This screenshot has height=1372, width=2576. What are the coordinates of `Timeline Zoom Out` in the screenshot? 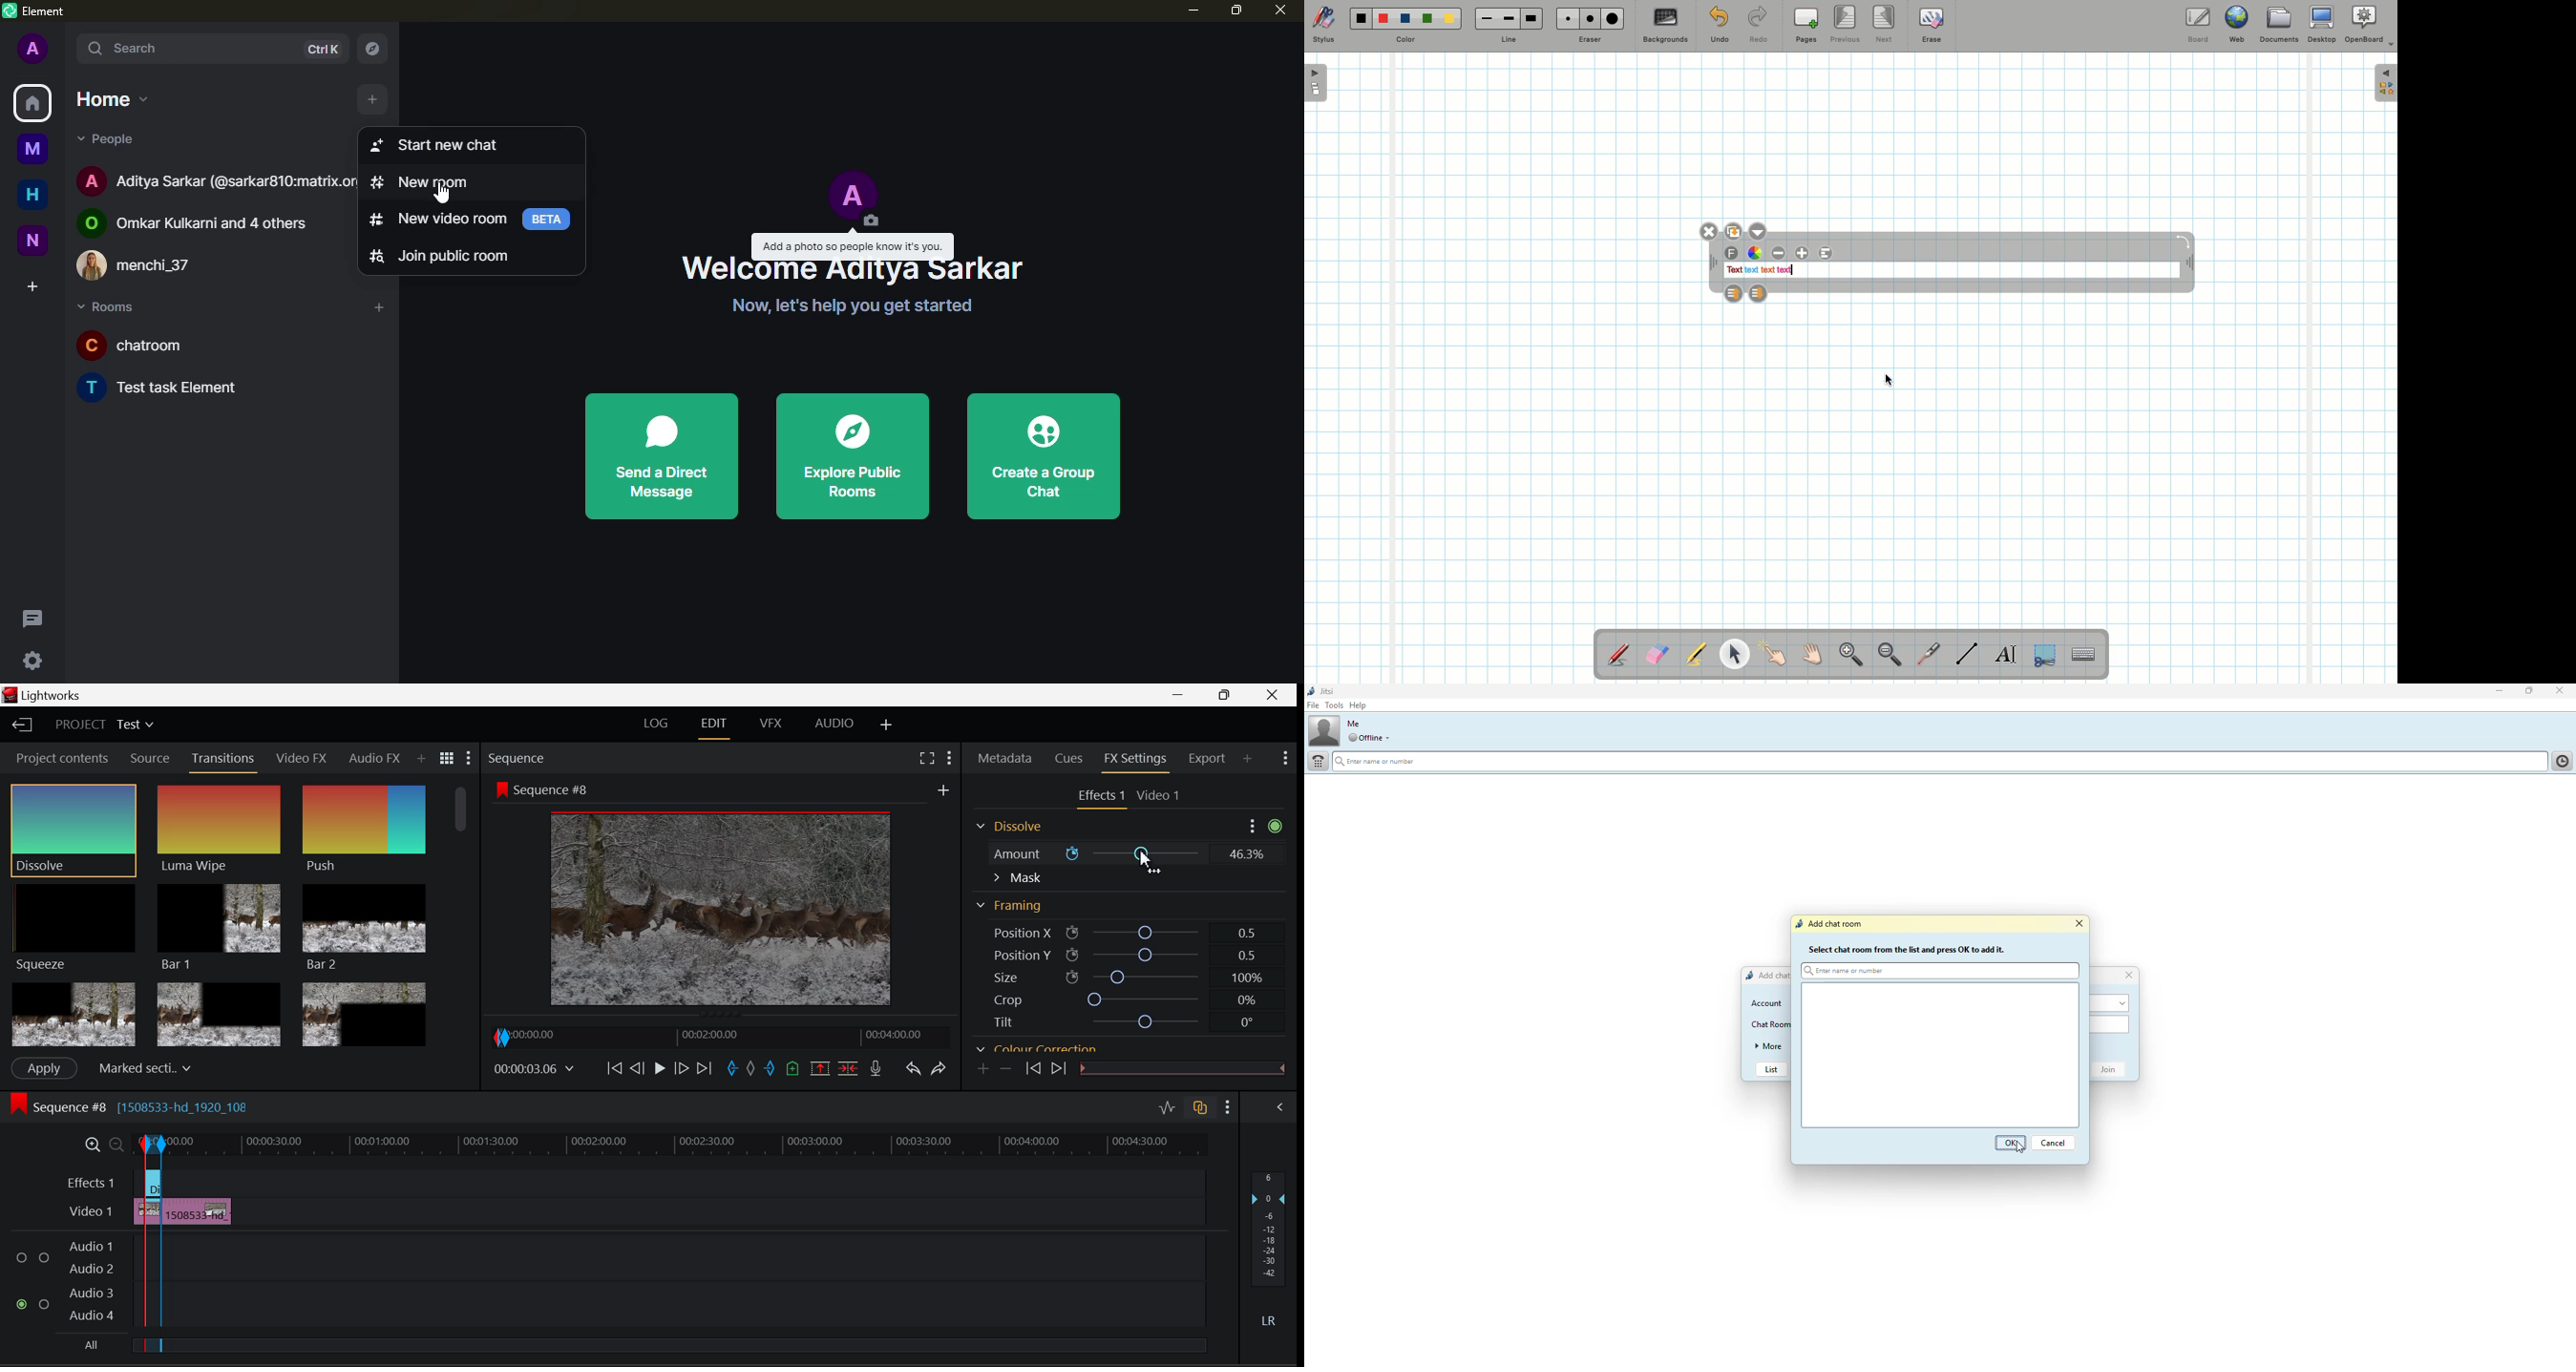 It's located at (111, 1142).